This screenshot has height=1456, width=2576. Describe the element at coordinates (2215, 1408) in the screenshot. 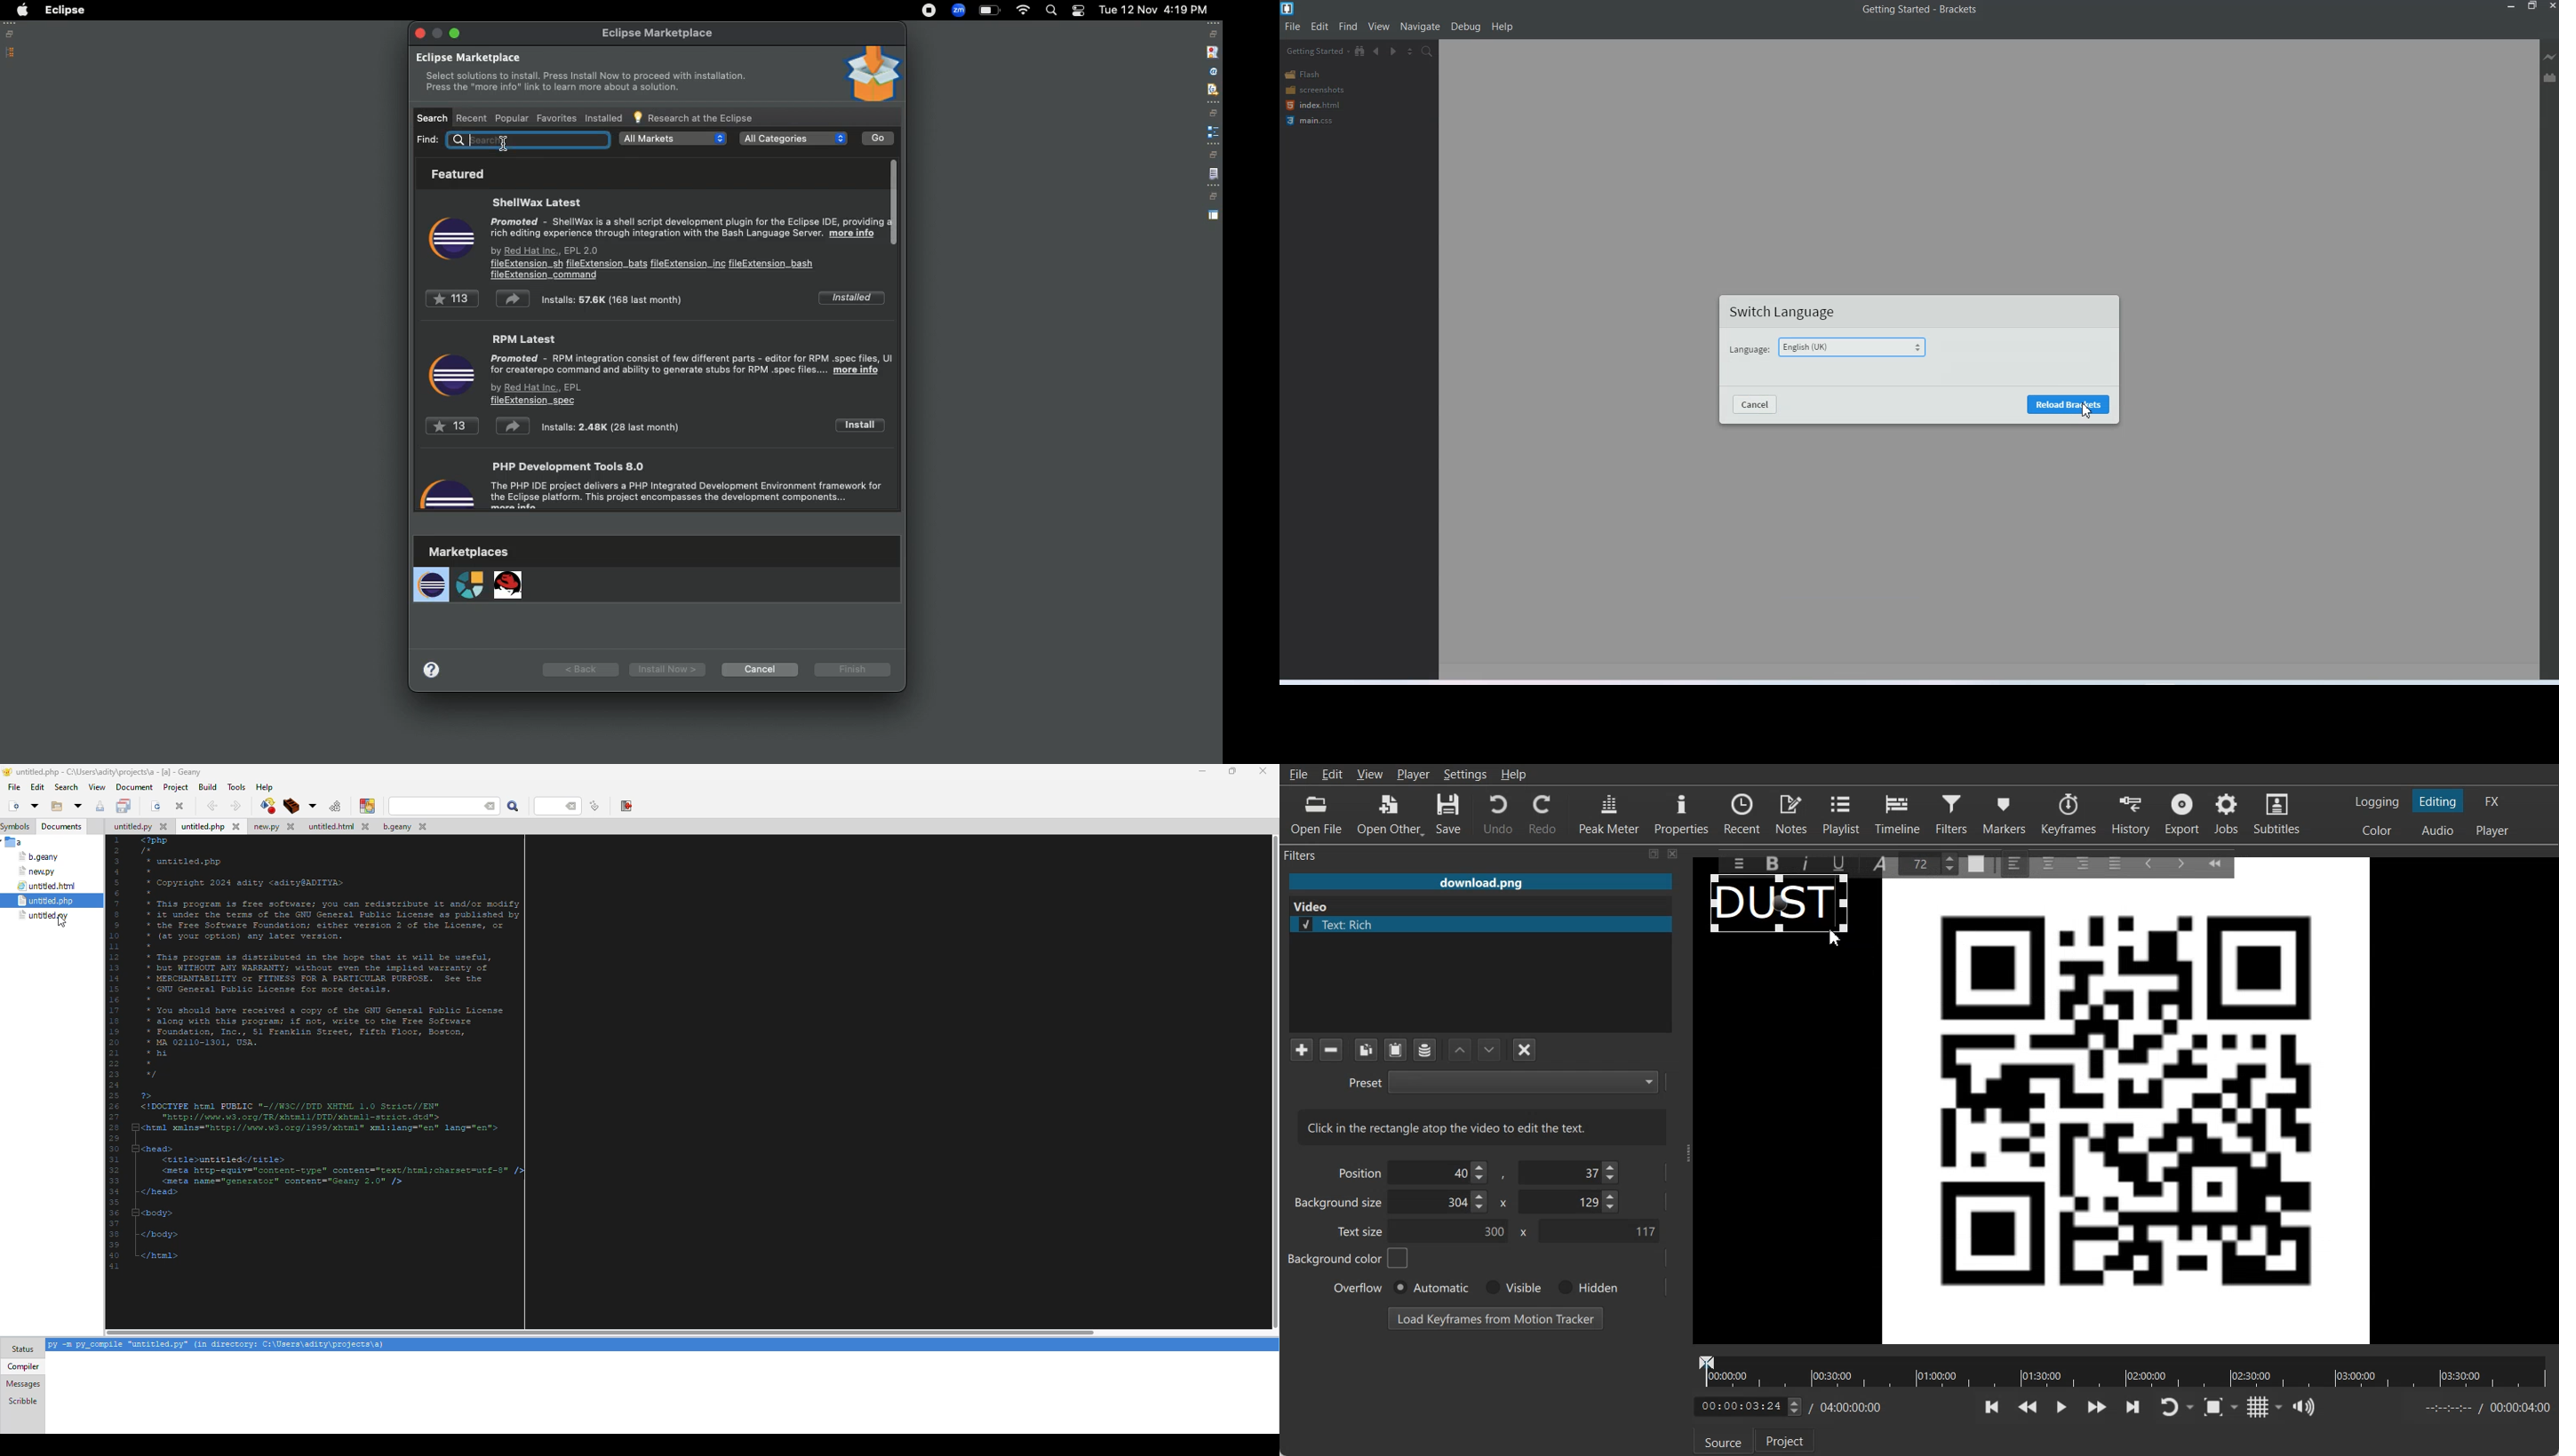

I see `Toggle Zoom` at that location.